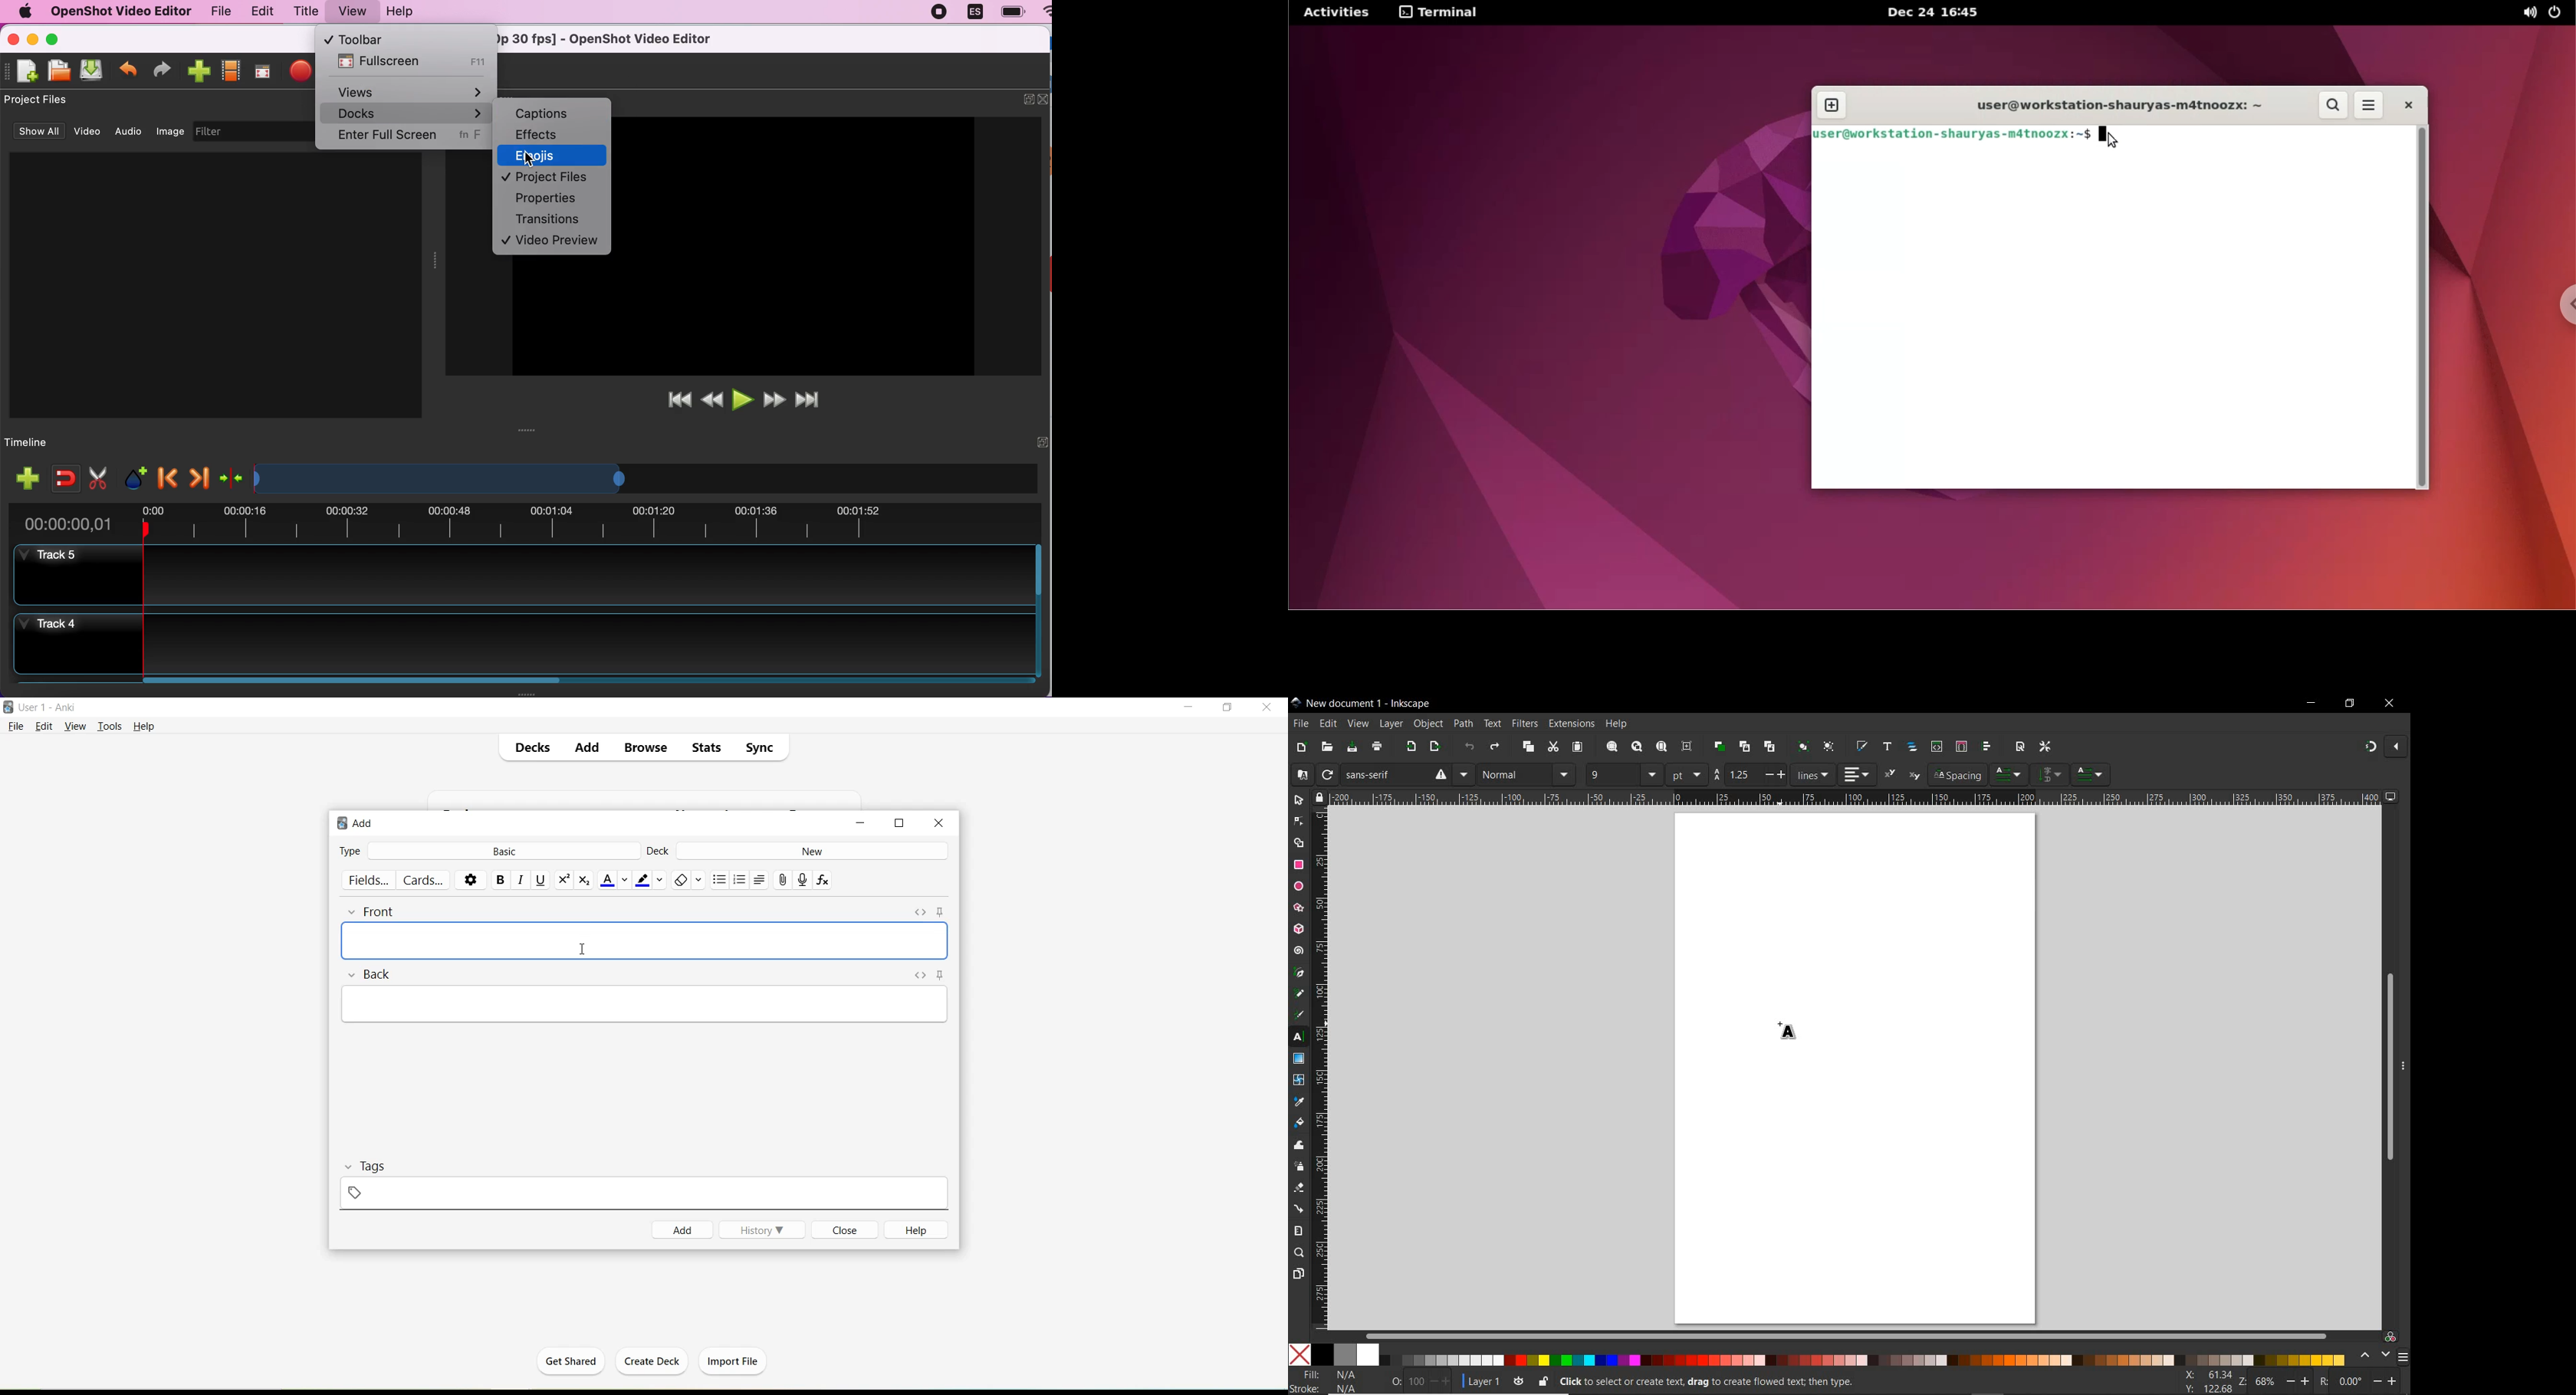 This screenshot has width=2576, height=1400. What do you see at coordinates (531, 746) in the screenshot?
I see `Decks` at bounding box center [531, 746].